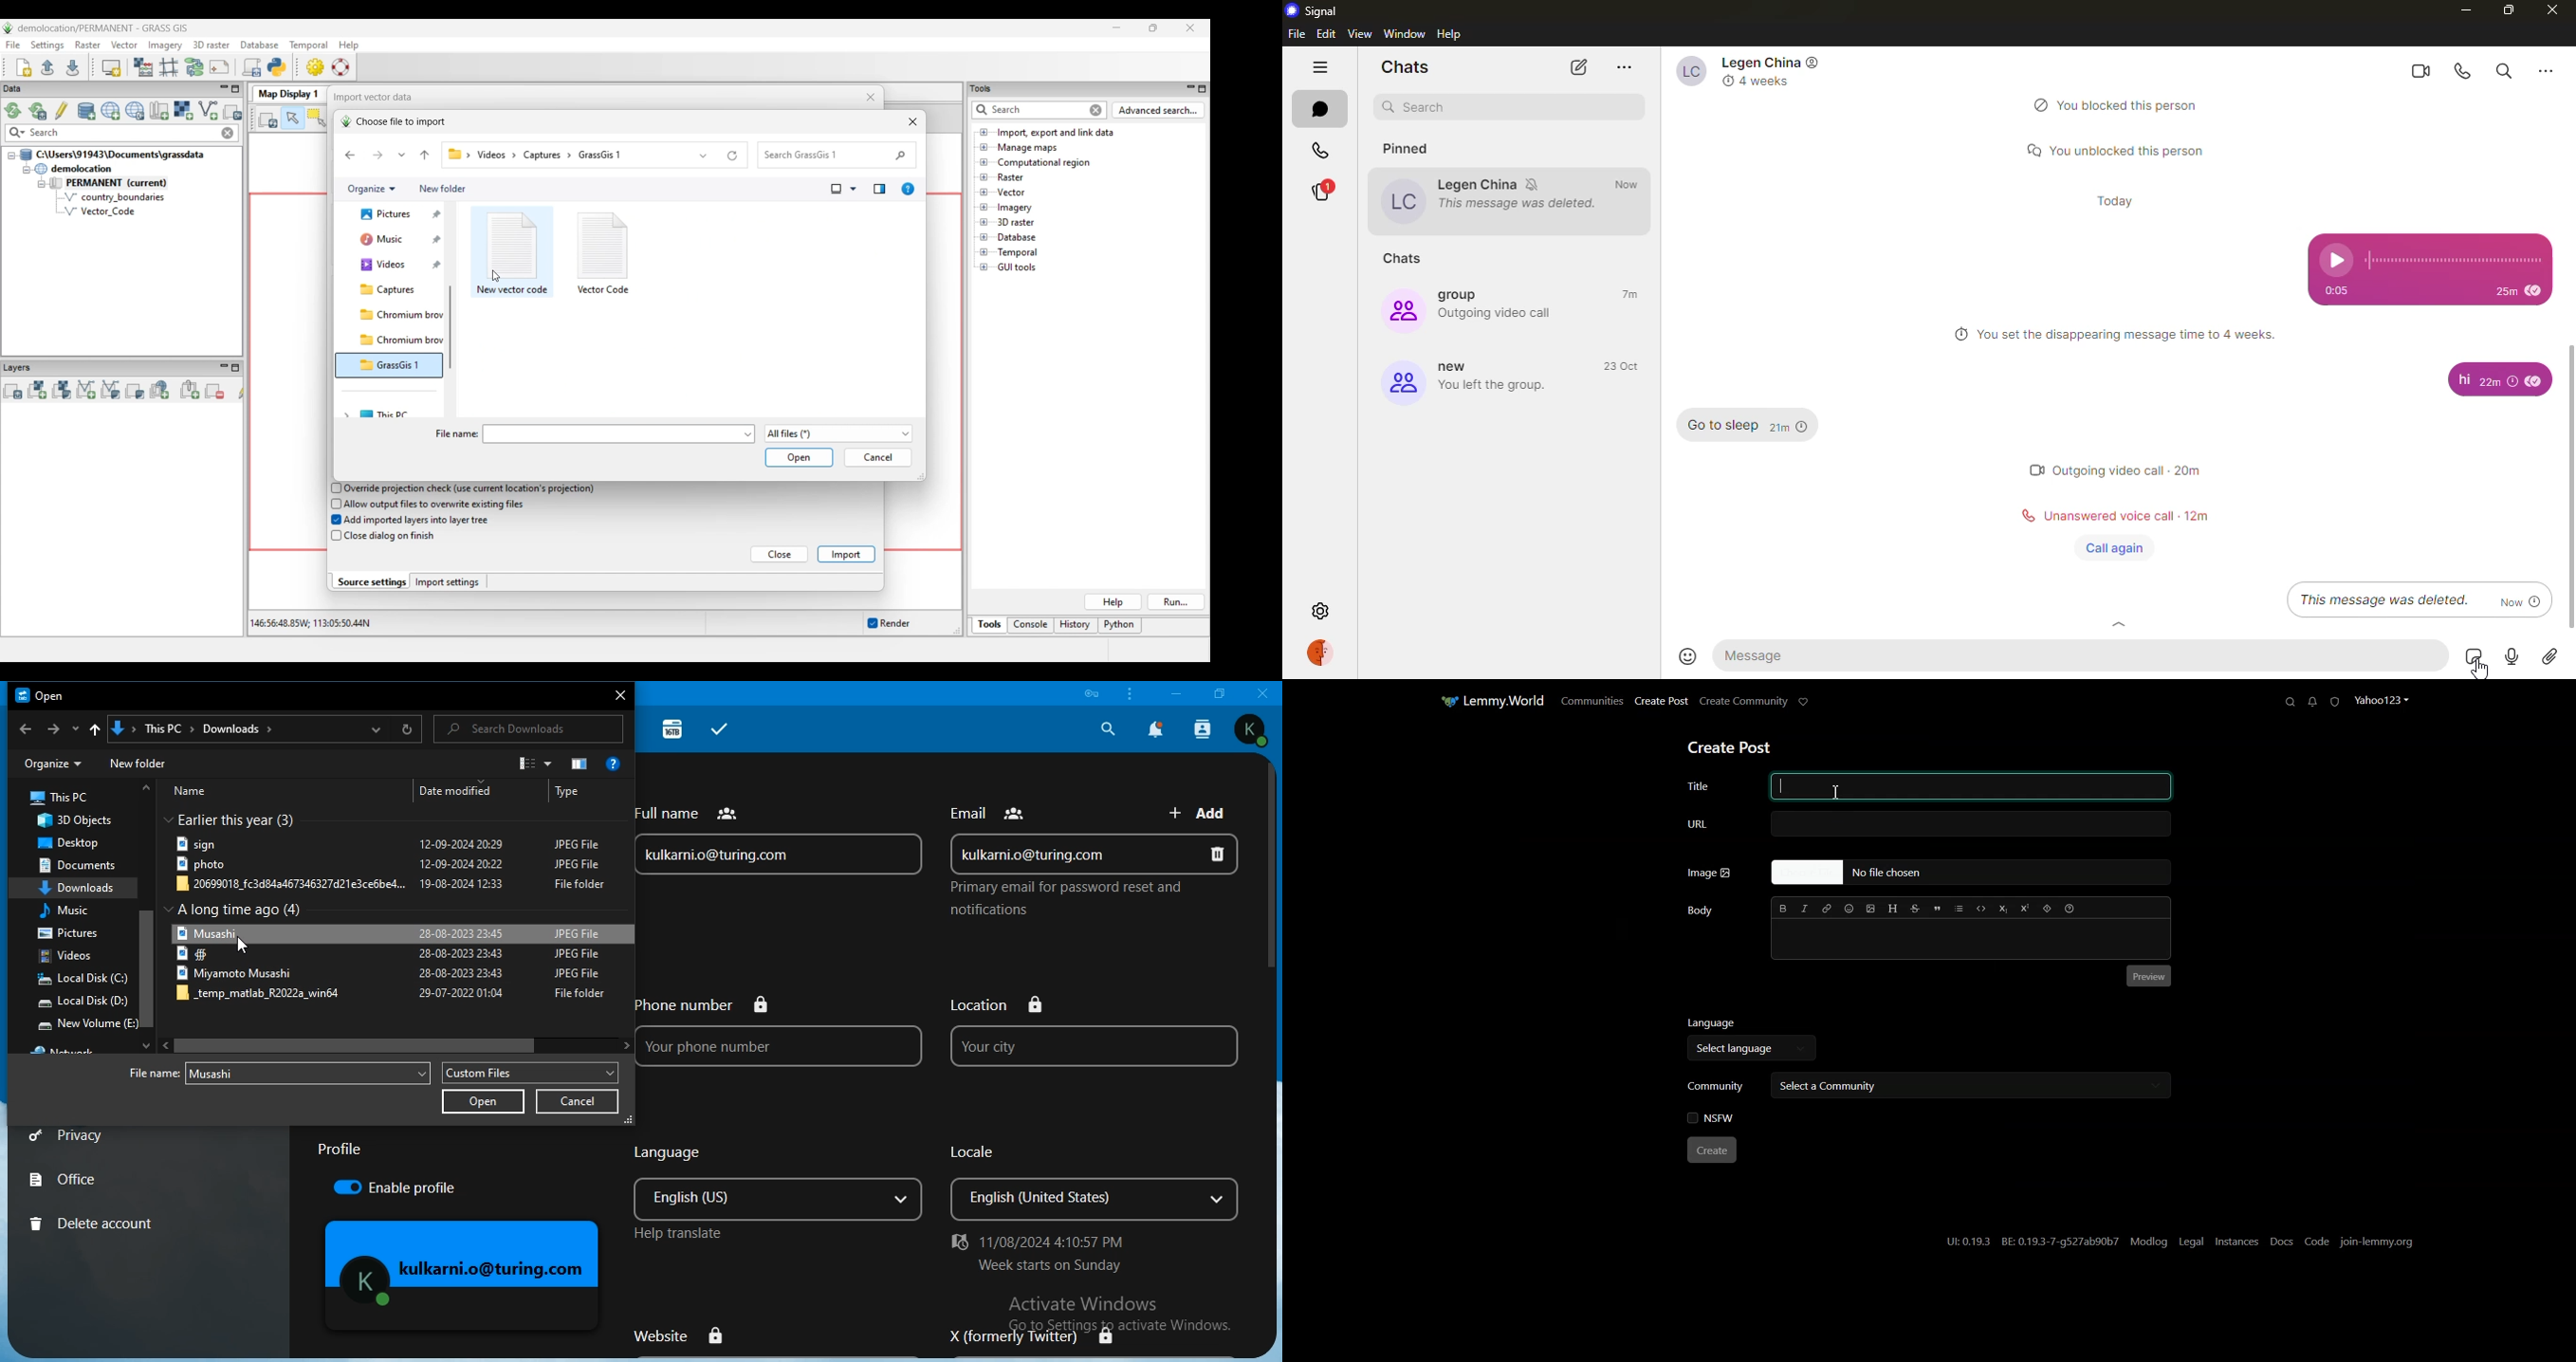 The width and height of the screenshot is (2576, 1372). Describe the element at coordinates (138, 761) in the screenshot. I see `new folder` at that location.